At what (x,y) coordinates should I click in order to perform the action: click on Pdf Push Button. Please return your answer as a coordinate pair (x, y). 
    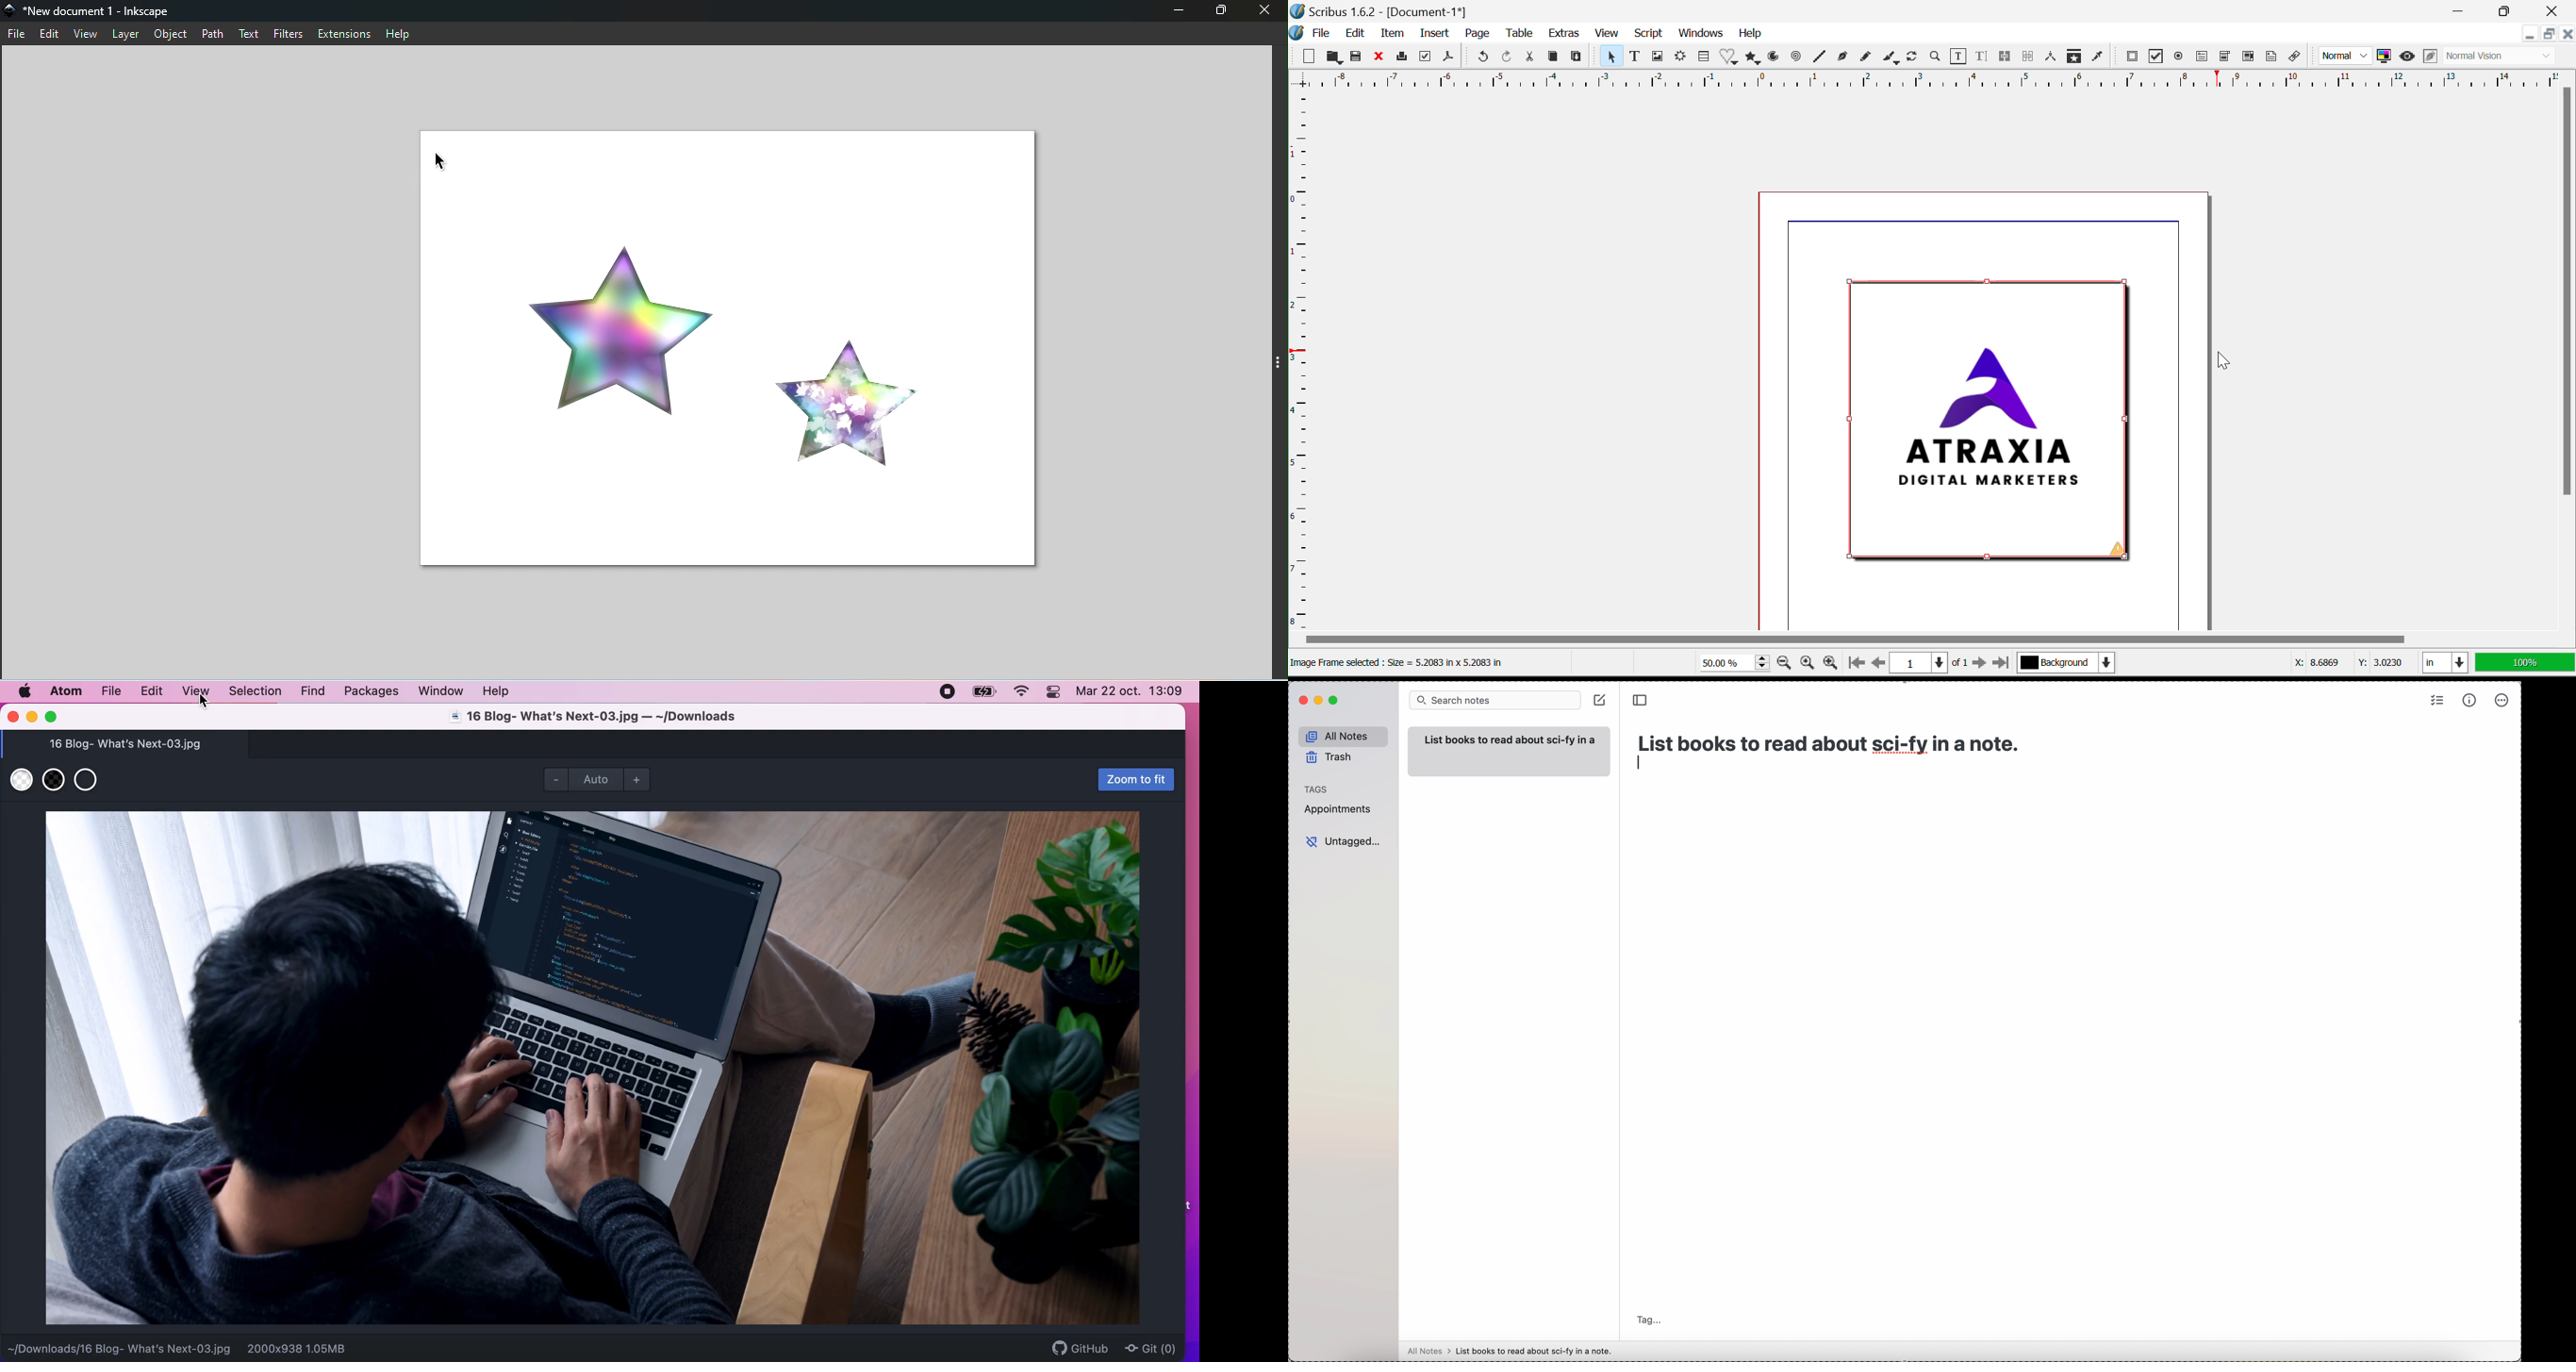
    Looking at the image, I should click on (2133, 58).